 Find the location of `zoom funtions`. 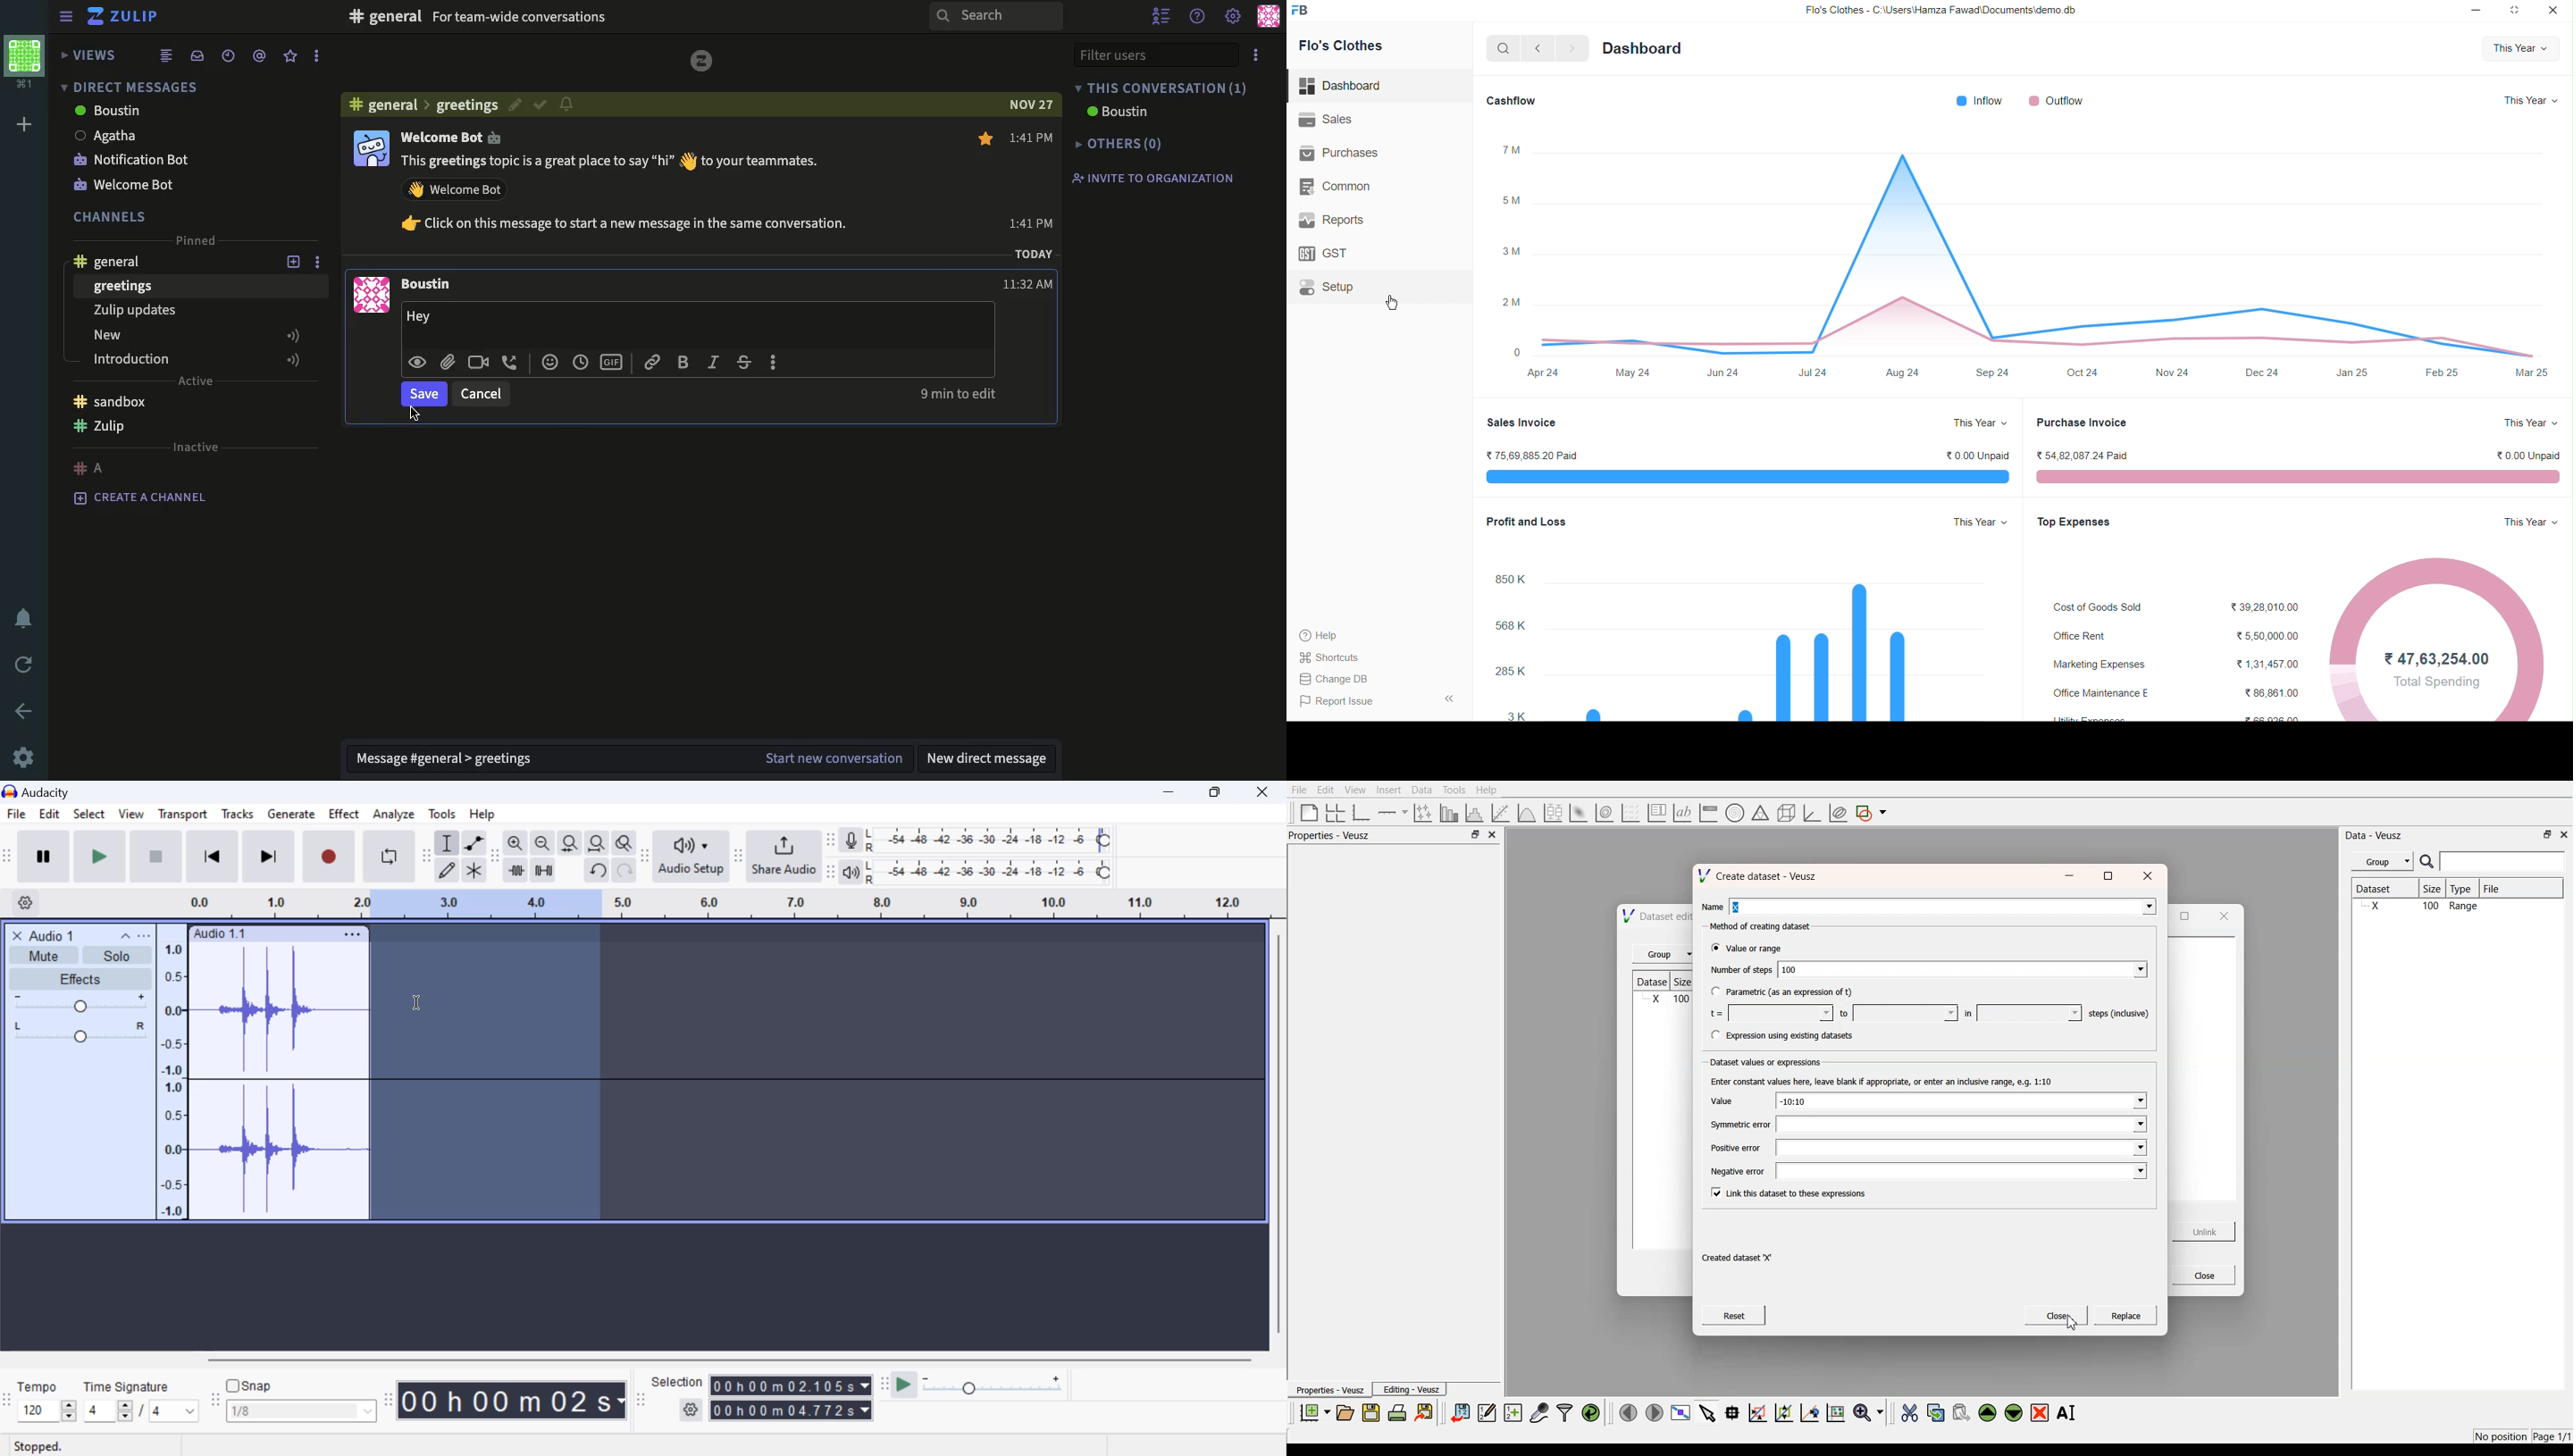

zoom funtions is located at coordinates (1868, 1414).